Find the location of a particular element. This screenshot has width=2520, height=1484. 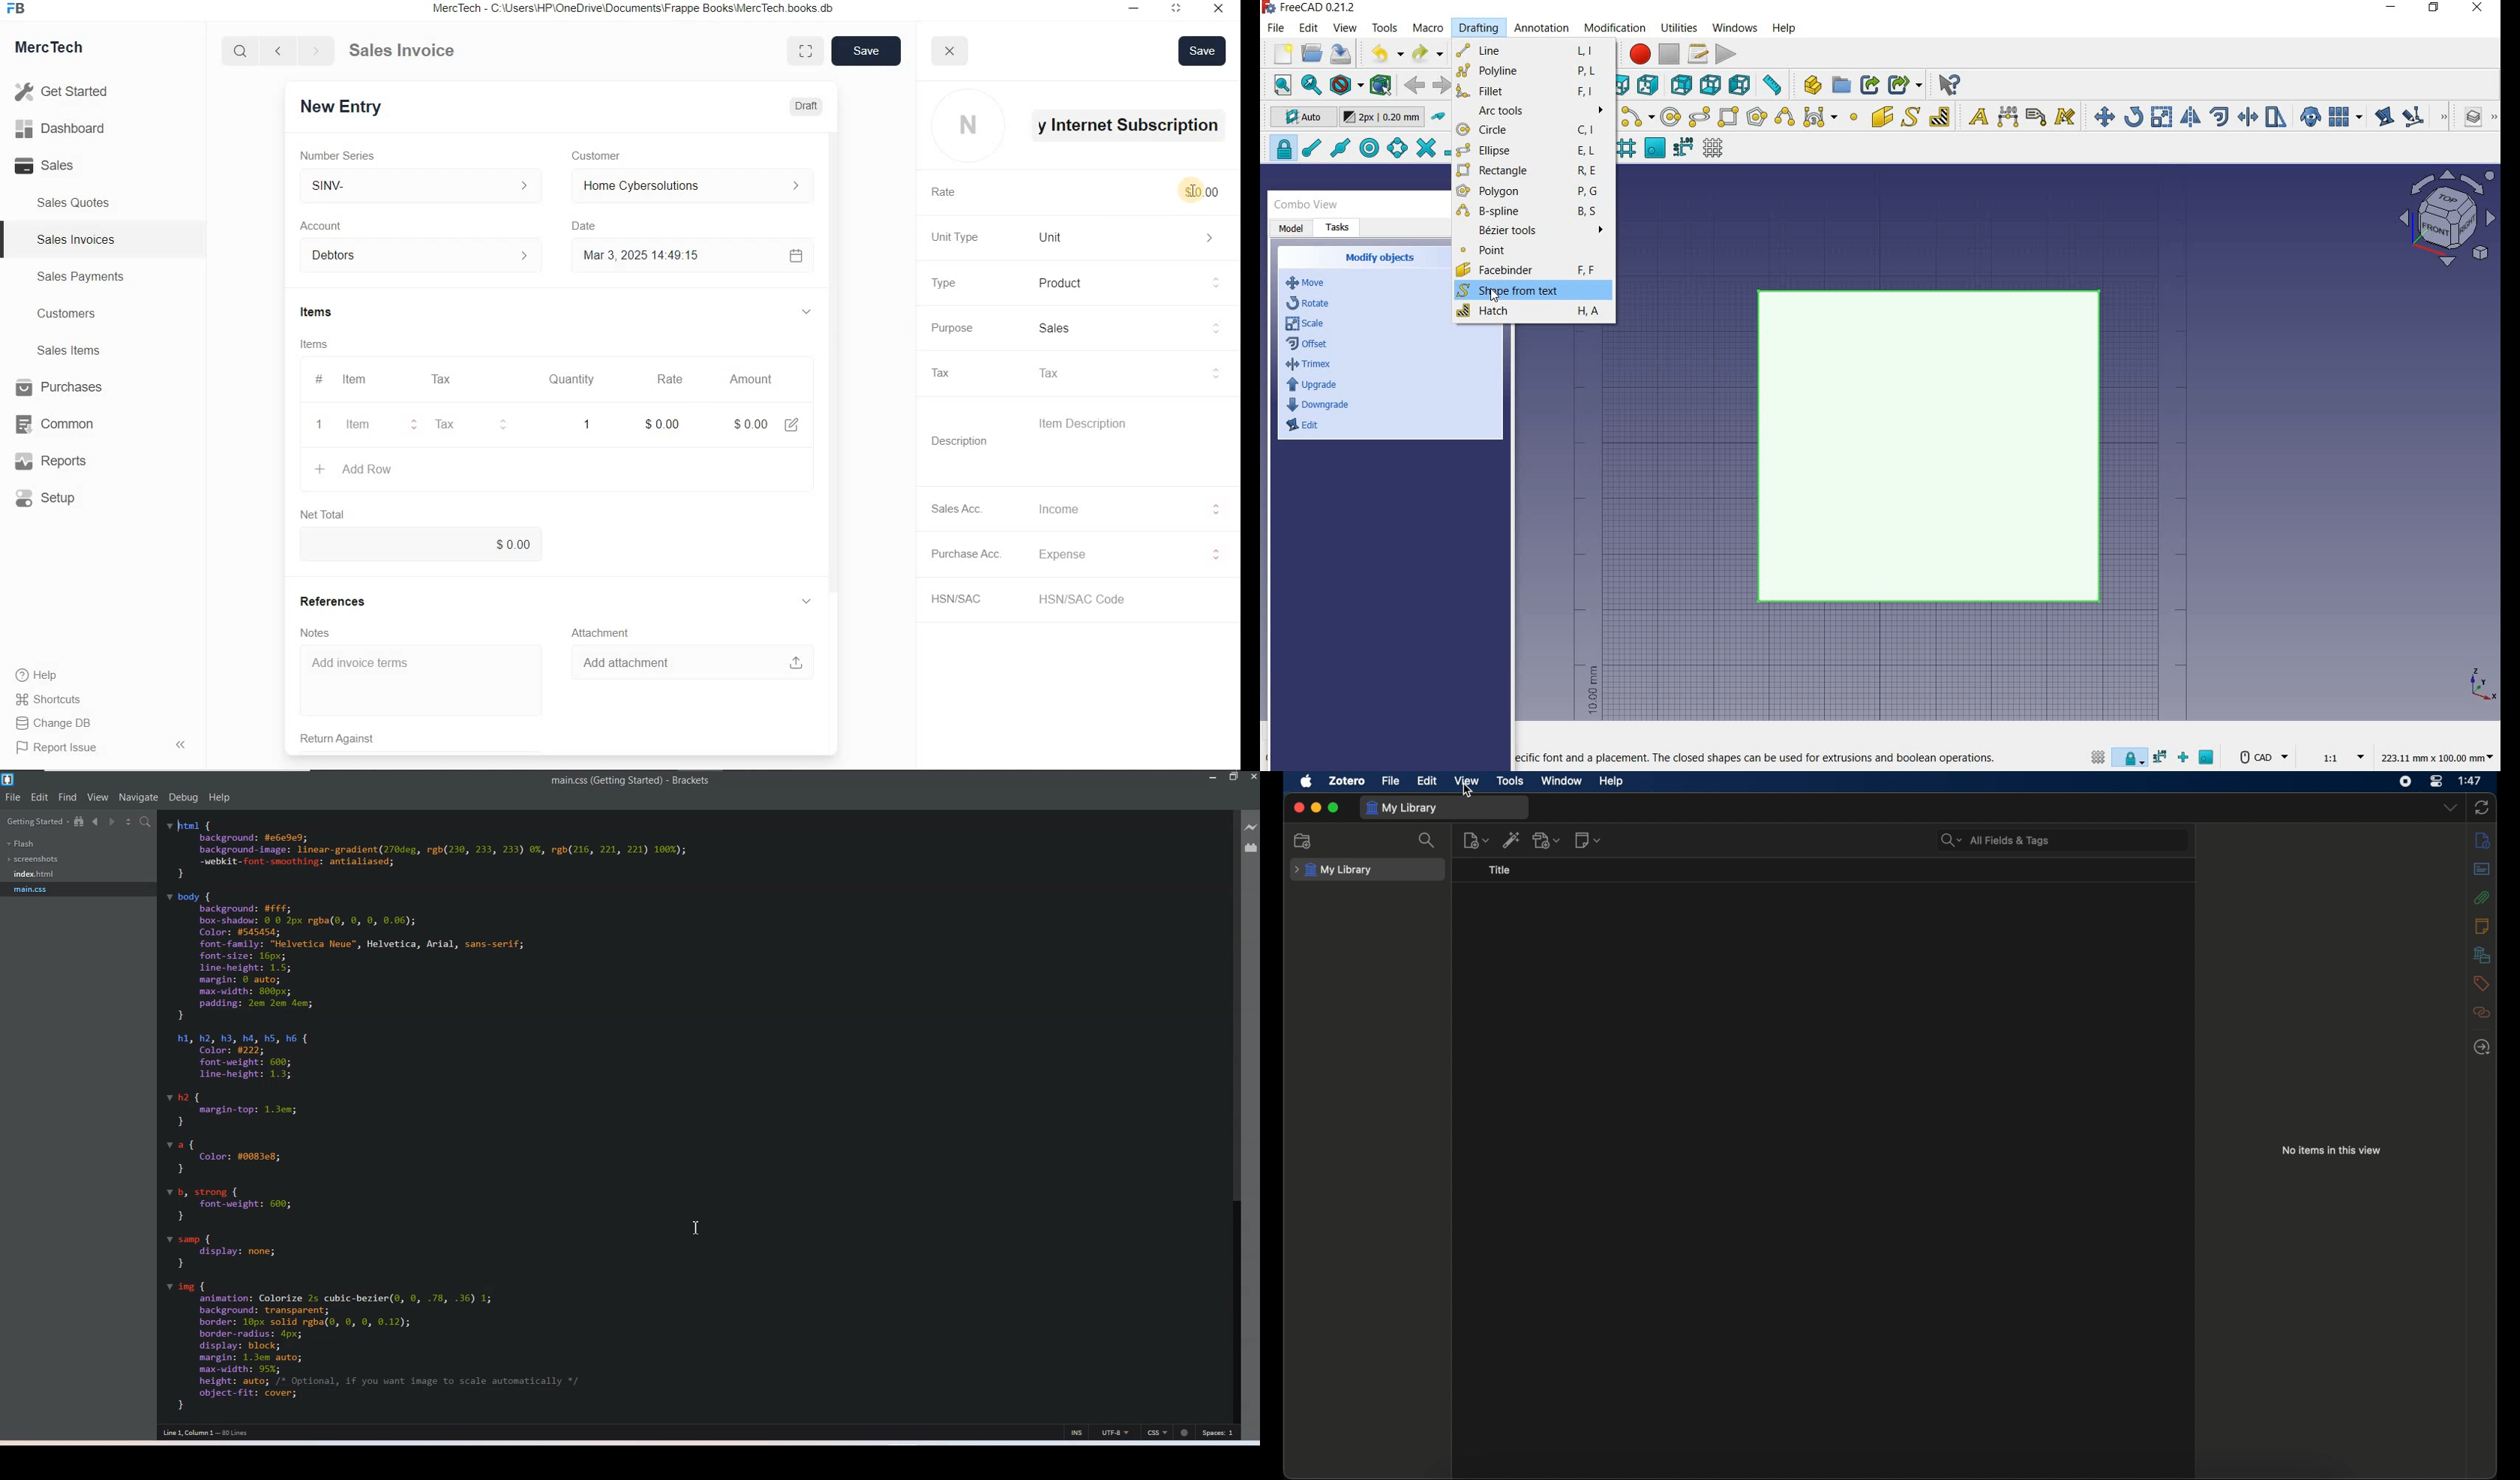

snap midpoint is located at coordinates (1339, 147).